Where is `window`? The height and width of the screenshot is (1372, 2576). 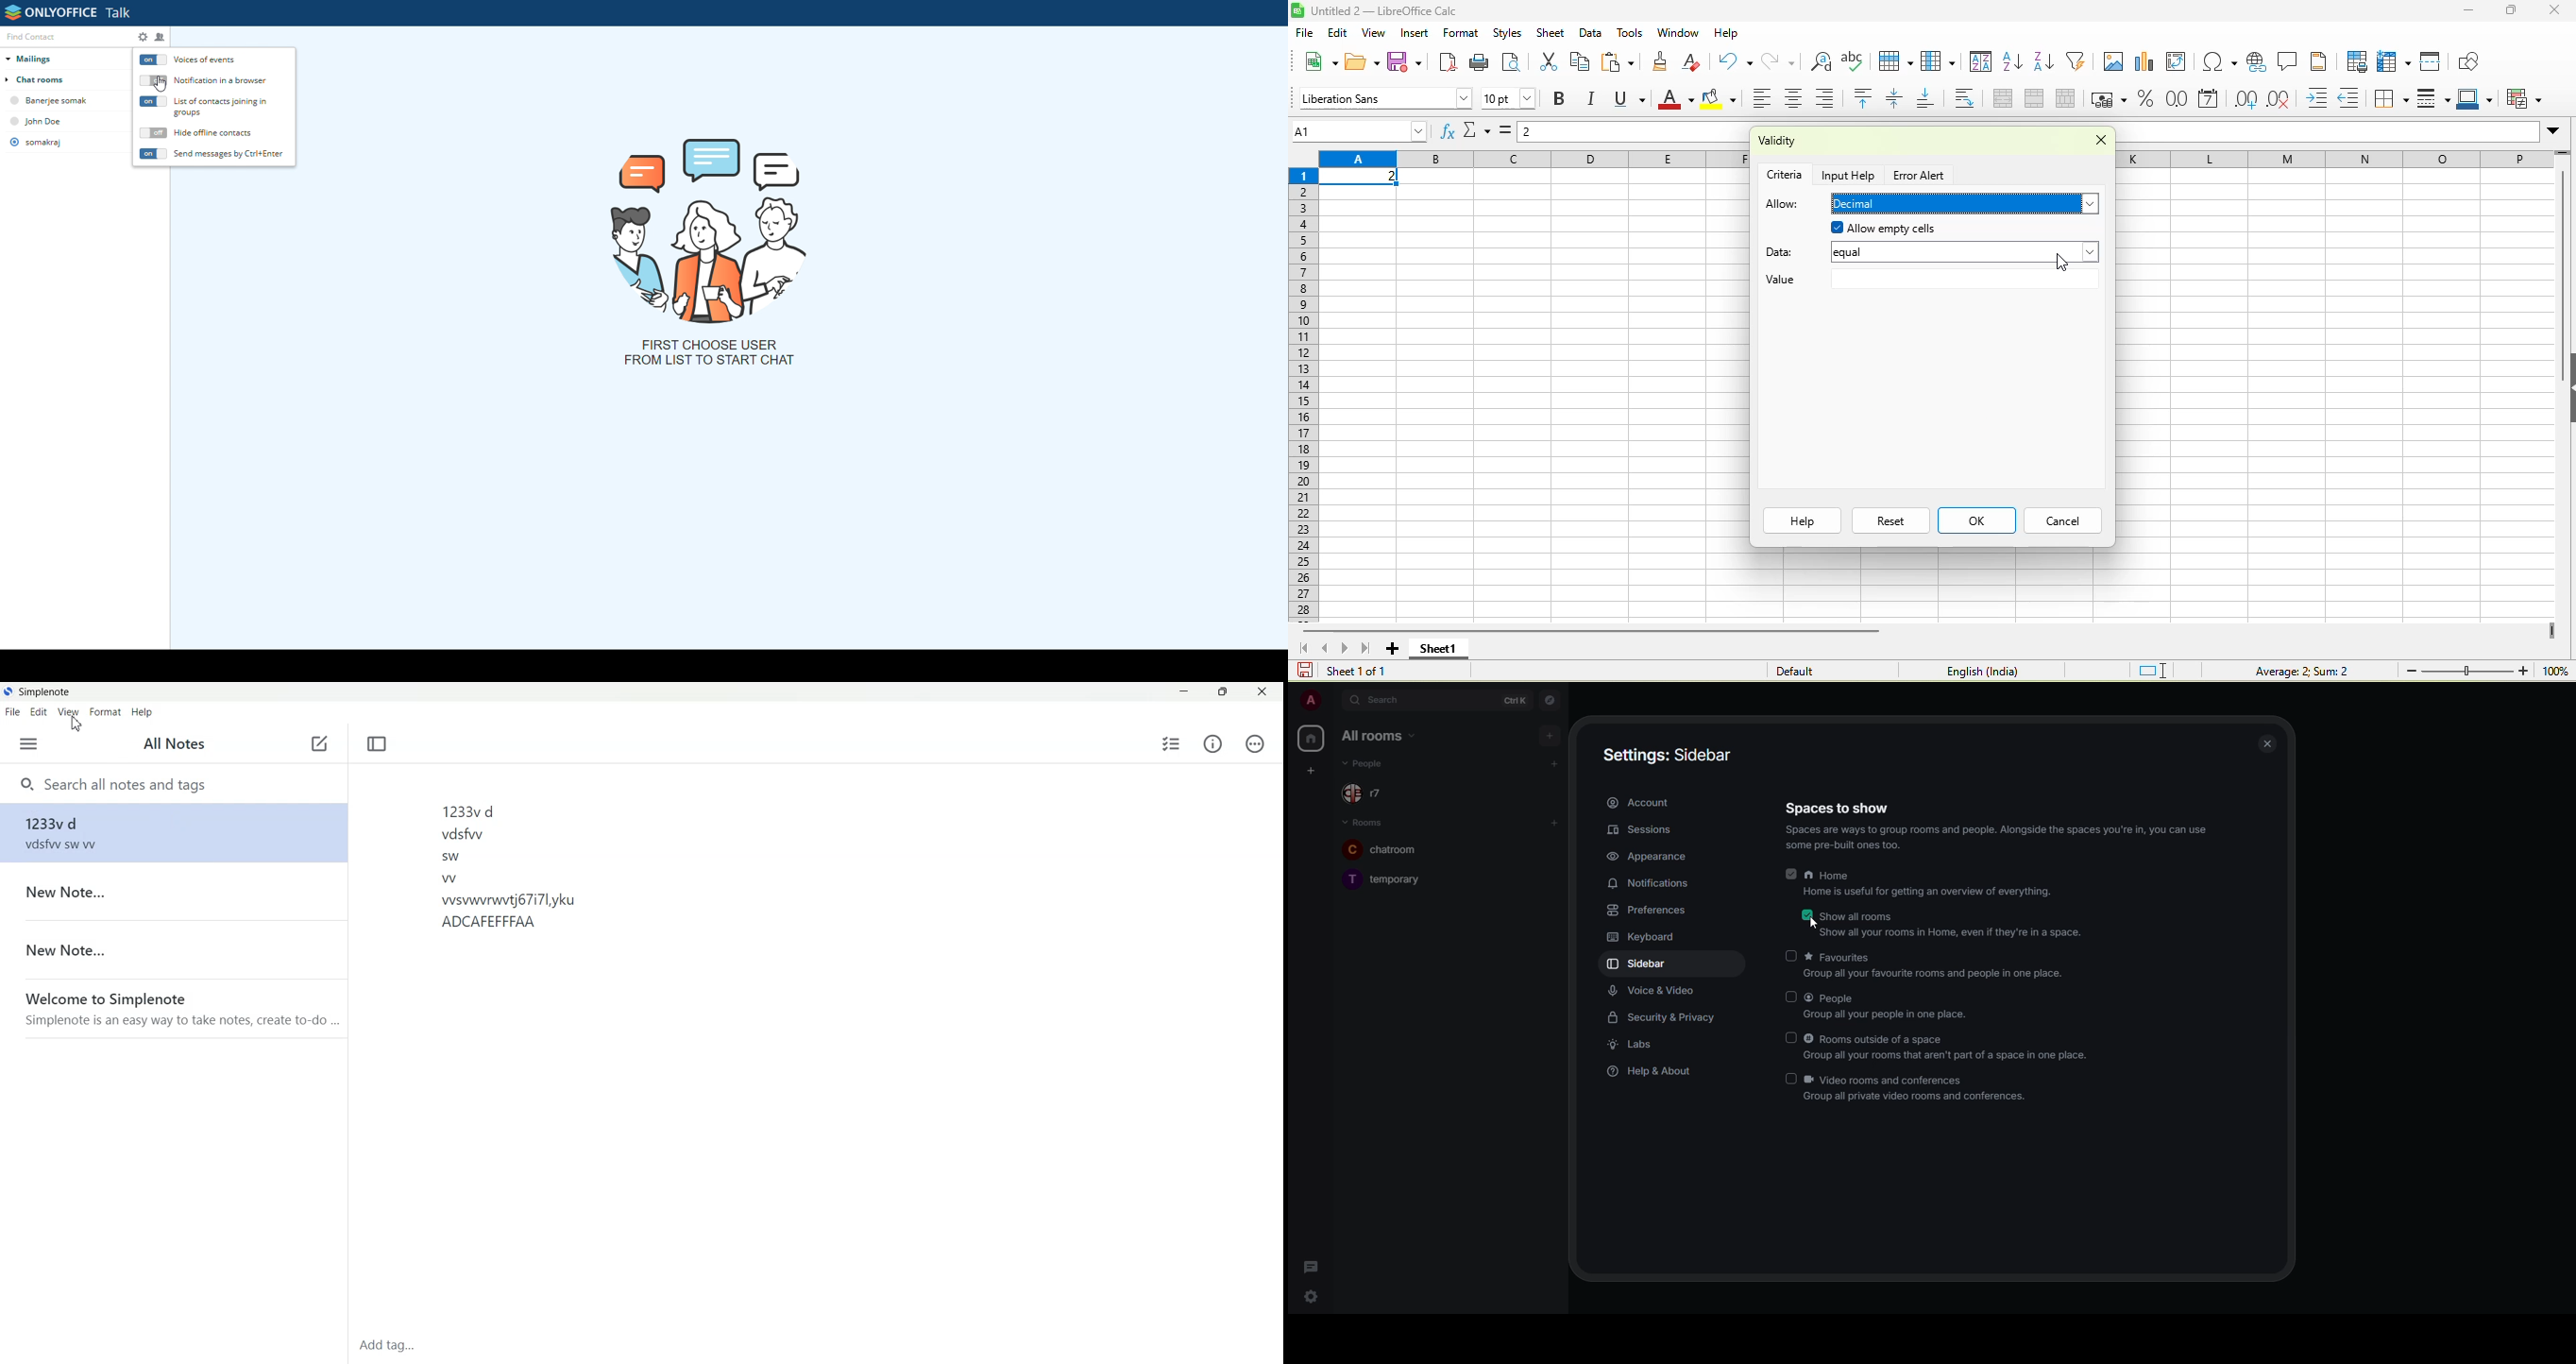
window is located at coordinates (1677, 34).